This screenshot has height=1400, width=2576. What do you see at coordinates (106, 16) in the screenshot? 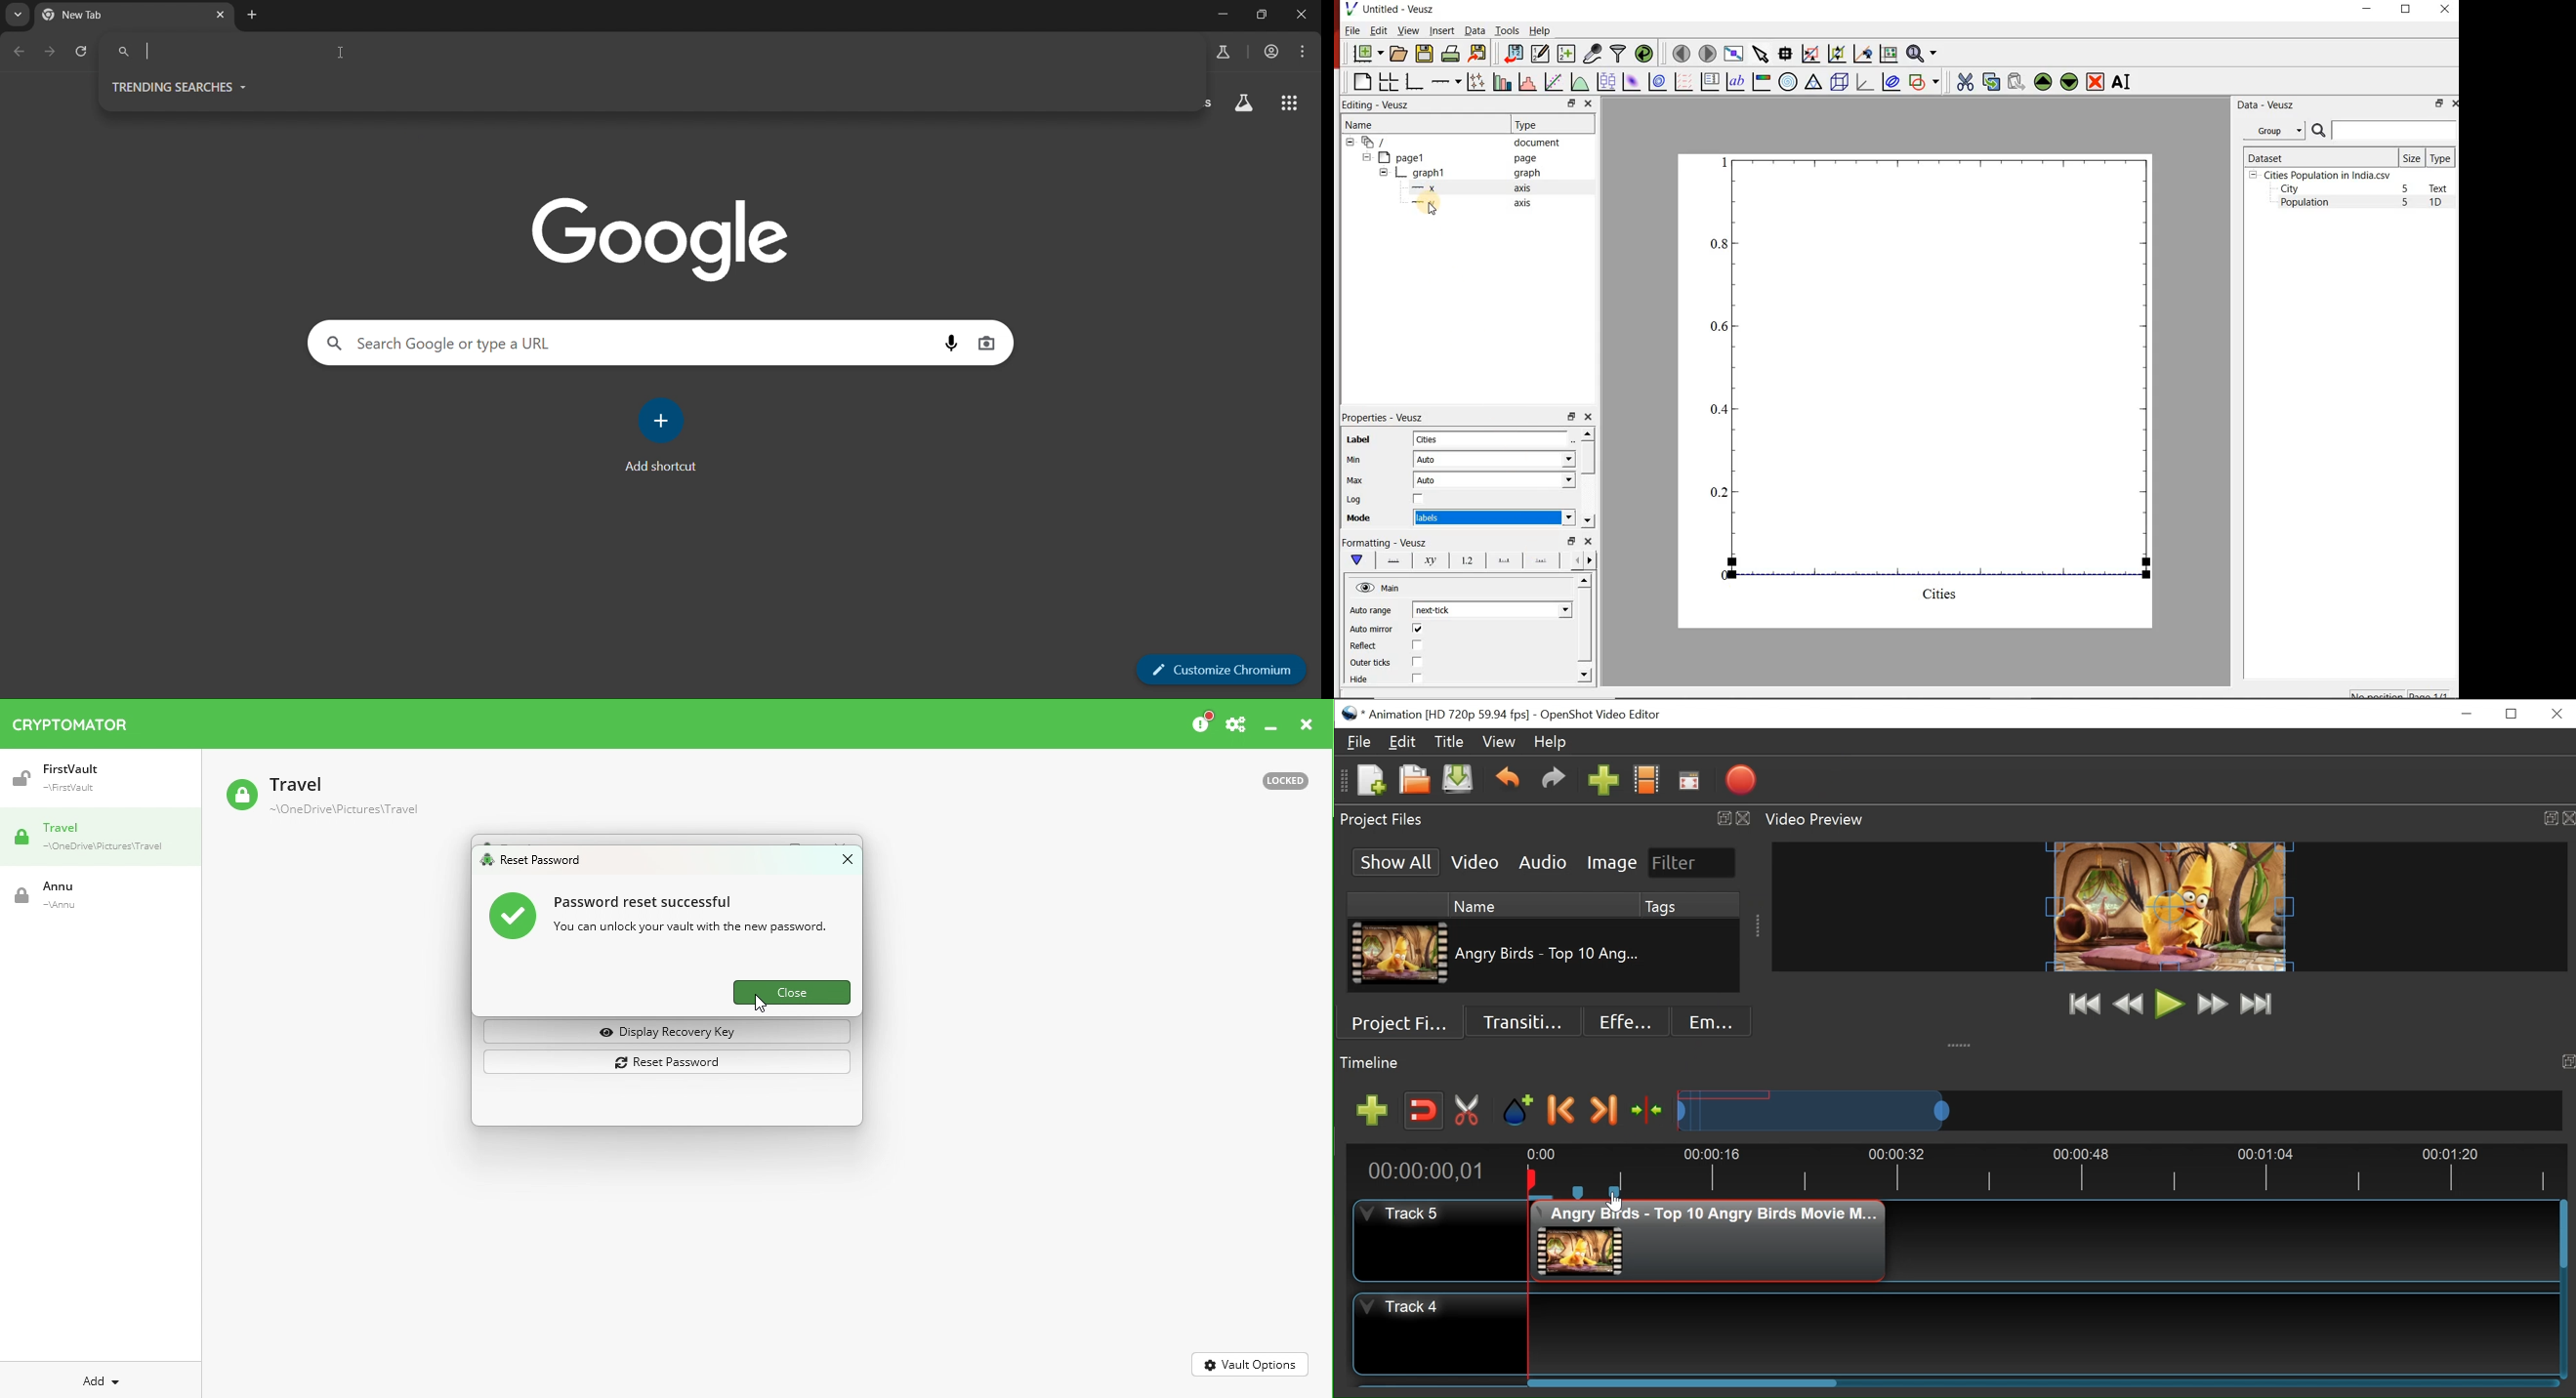
I see `current tab` at bounding box center [106, 16].